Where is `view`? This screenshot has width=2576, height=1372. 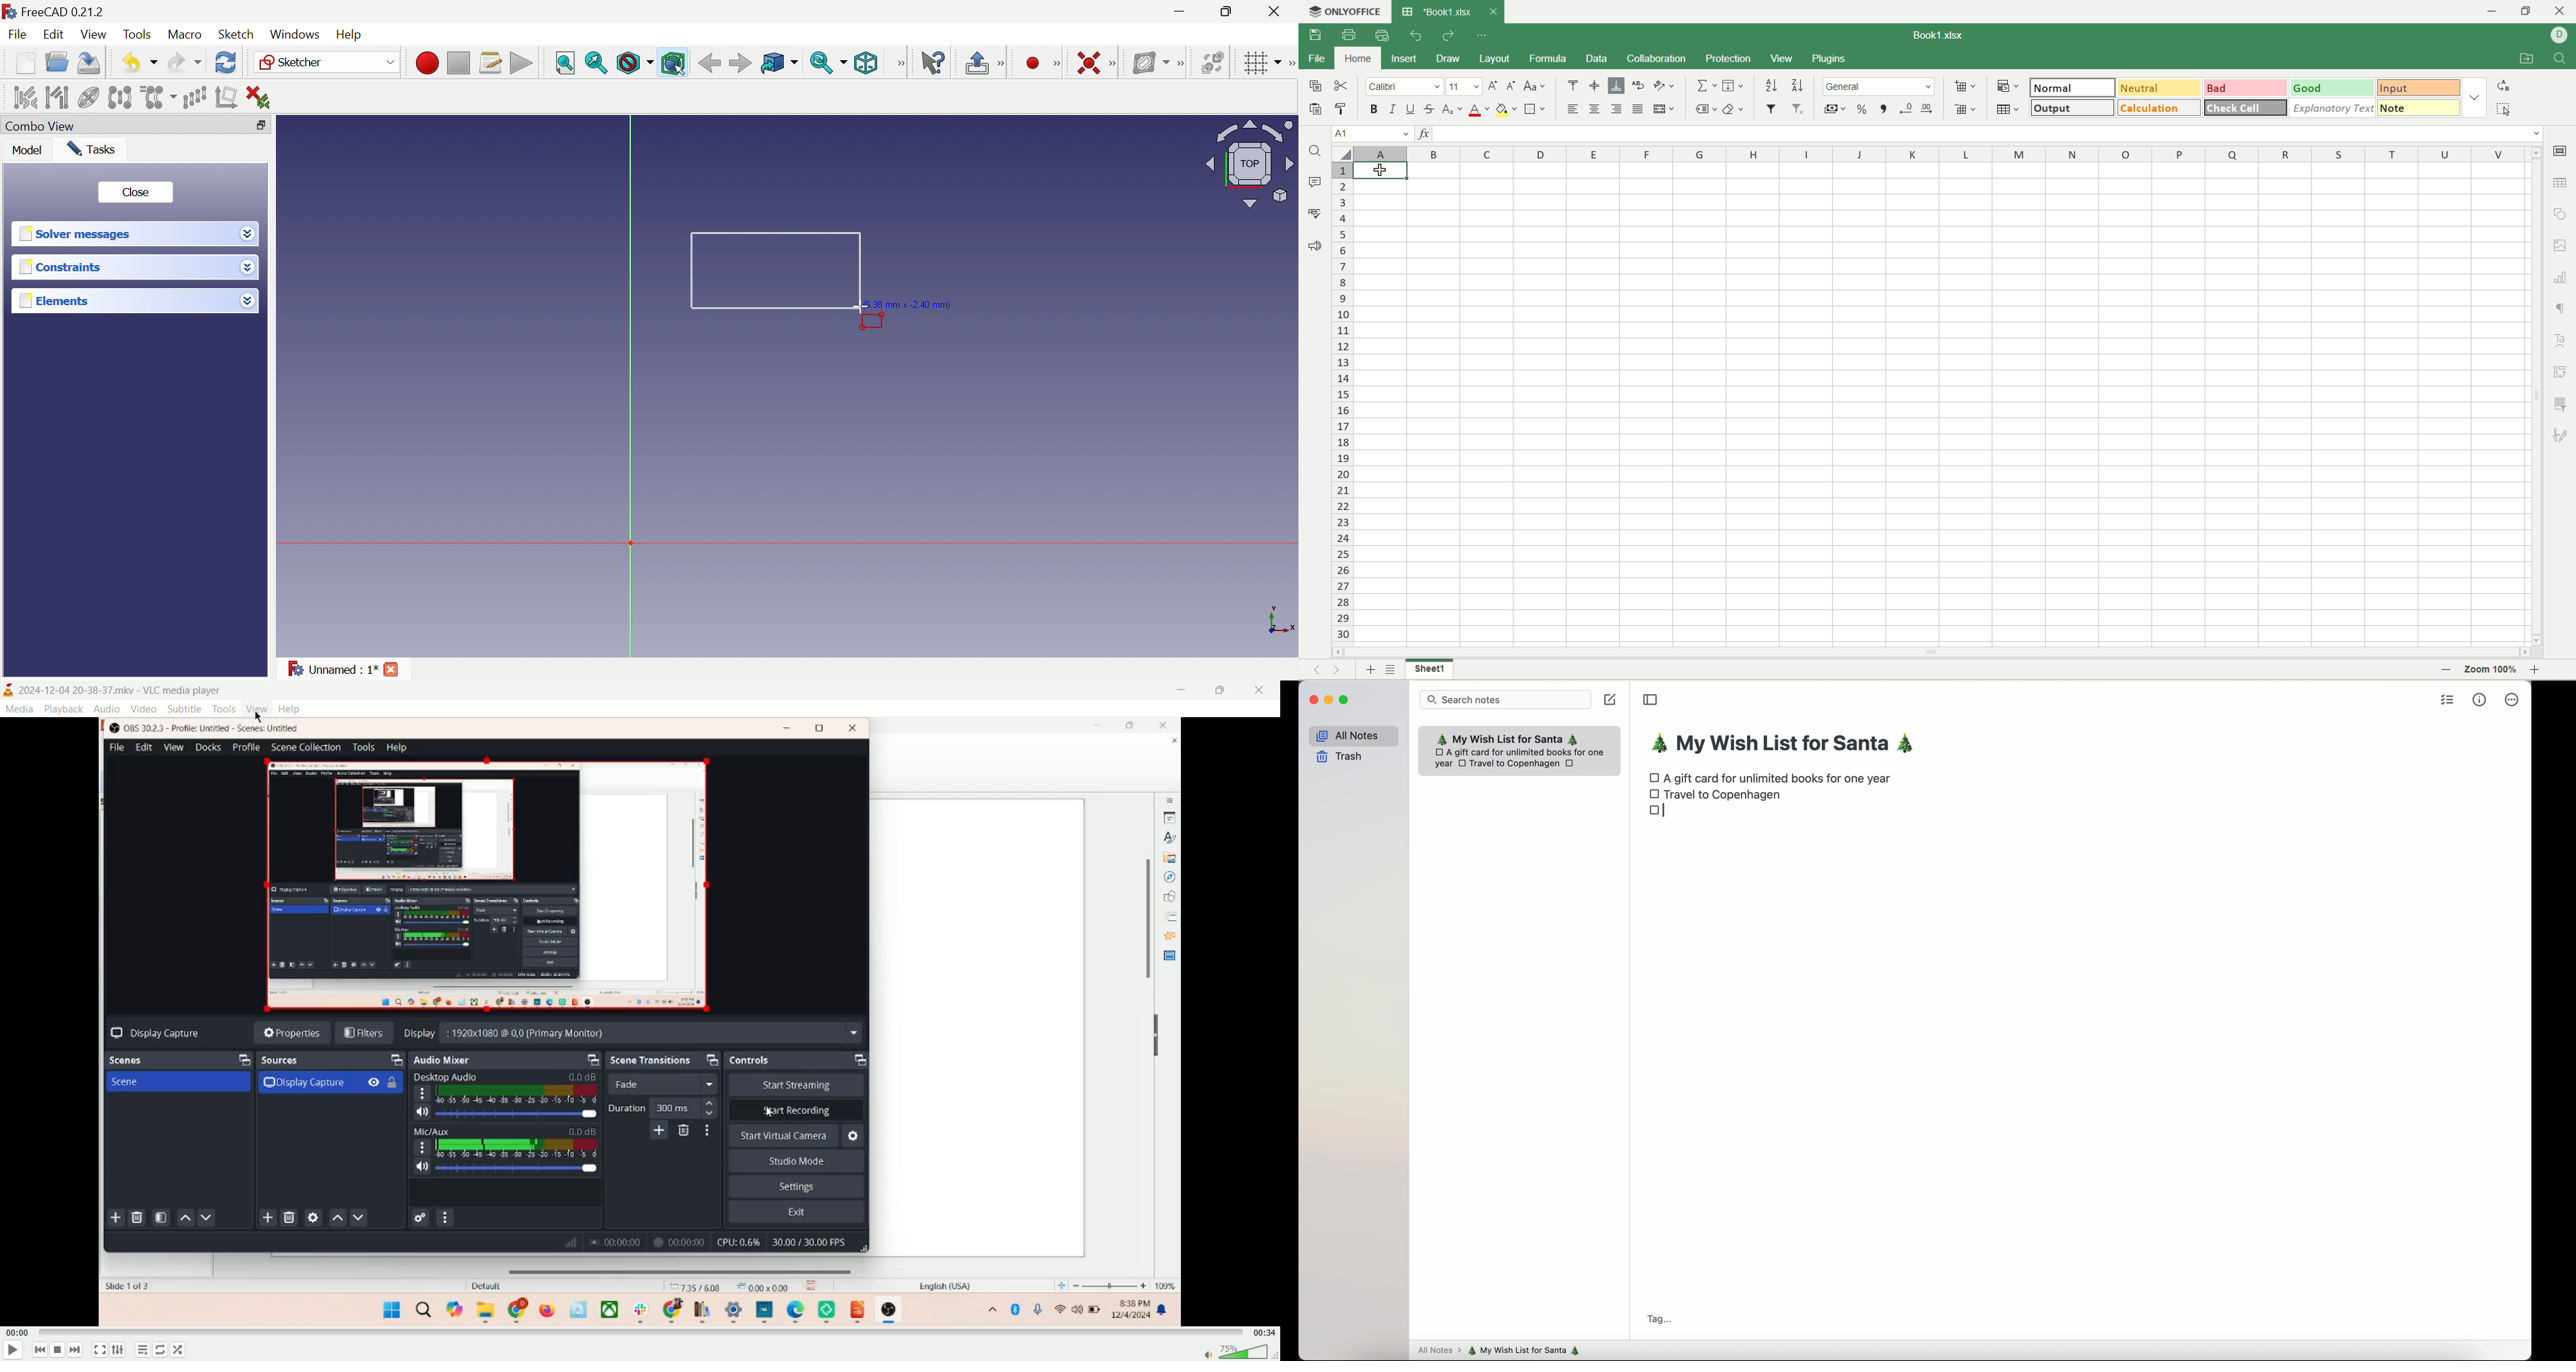
view is located at coordinates (1782, 58).